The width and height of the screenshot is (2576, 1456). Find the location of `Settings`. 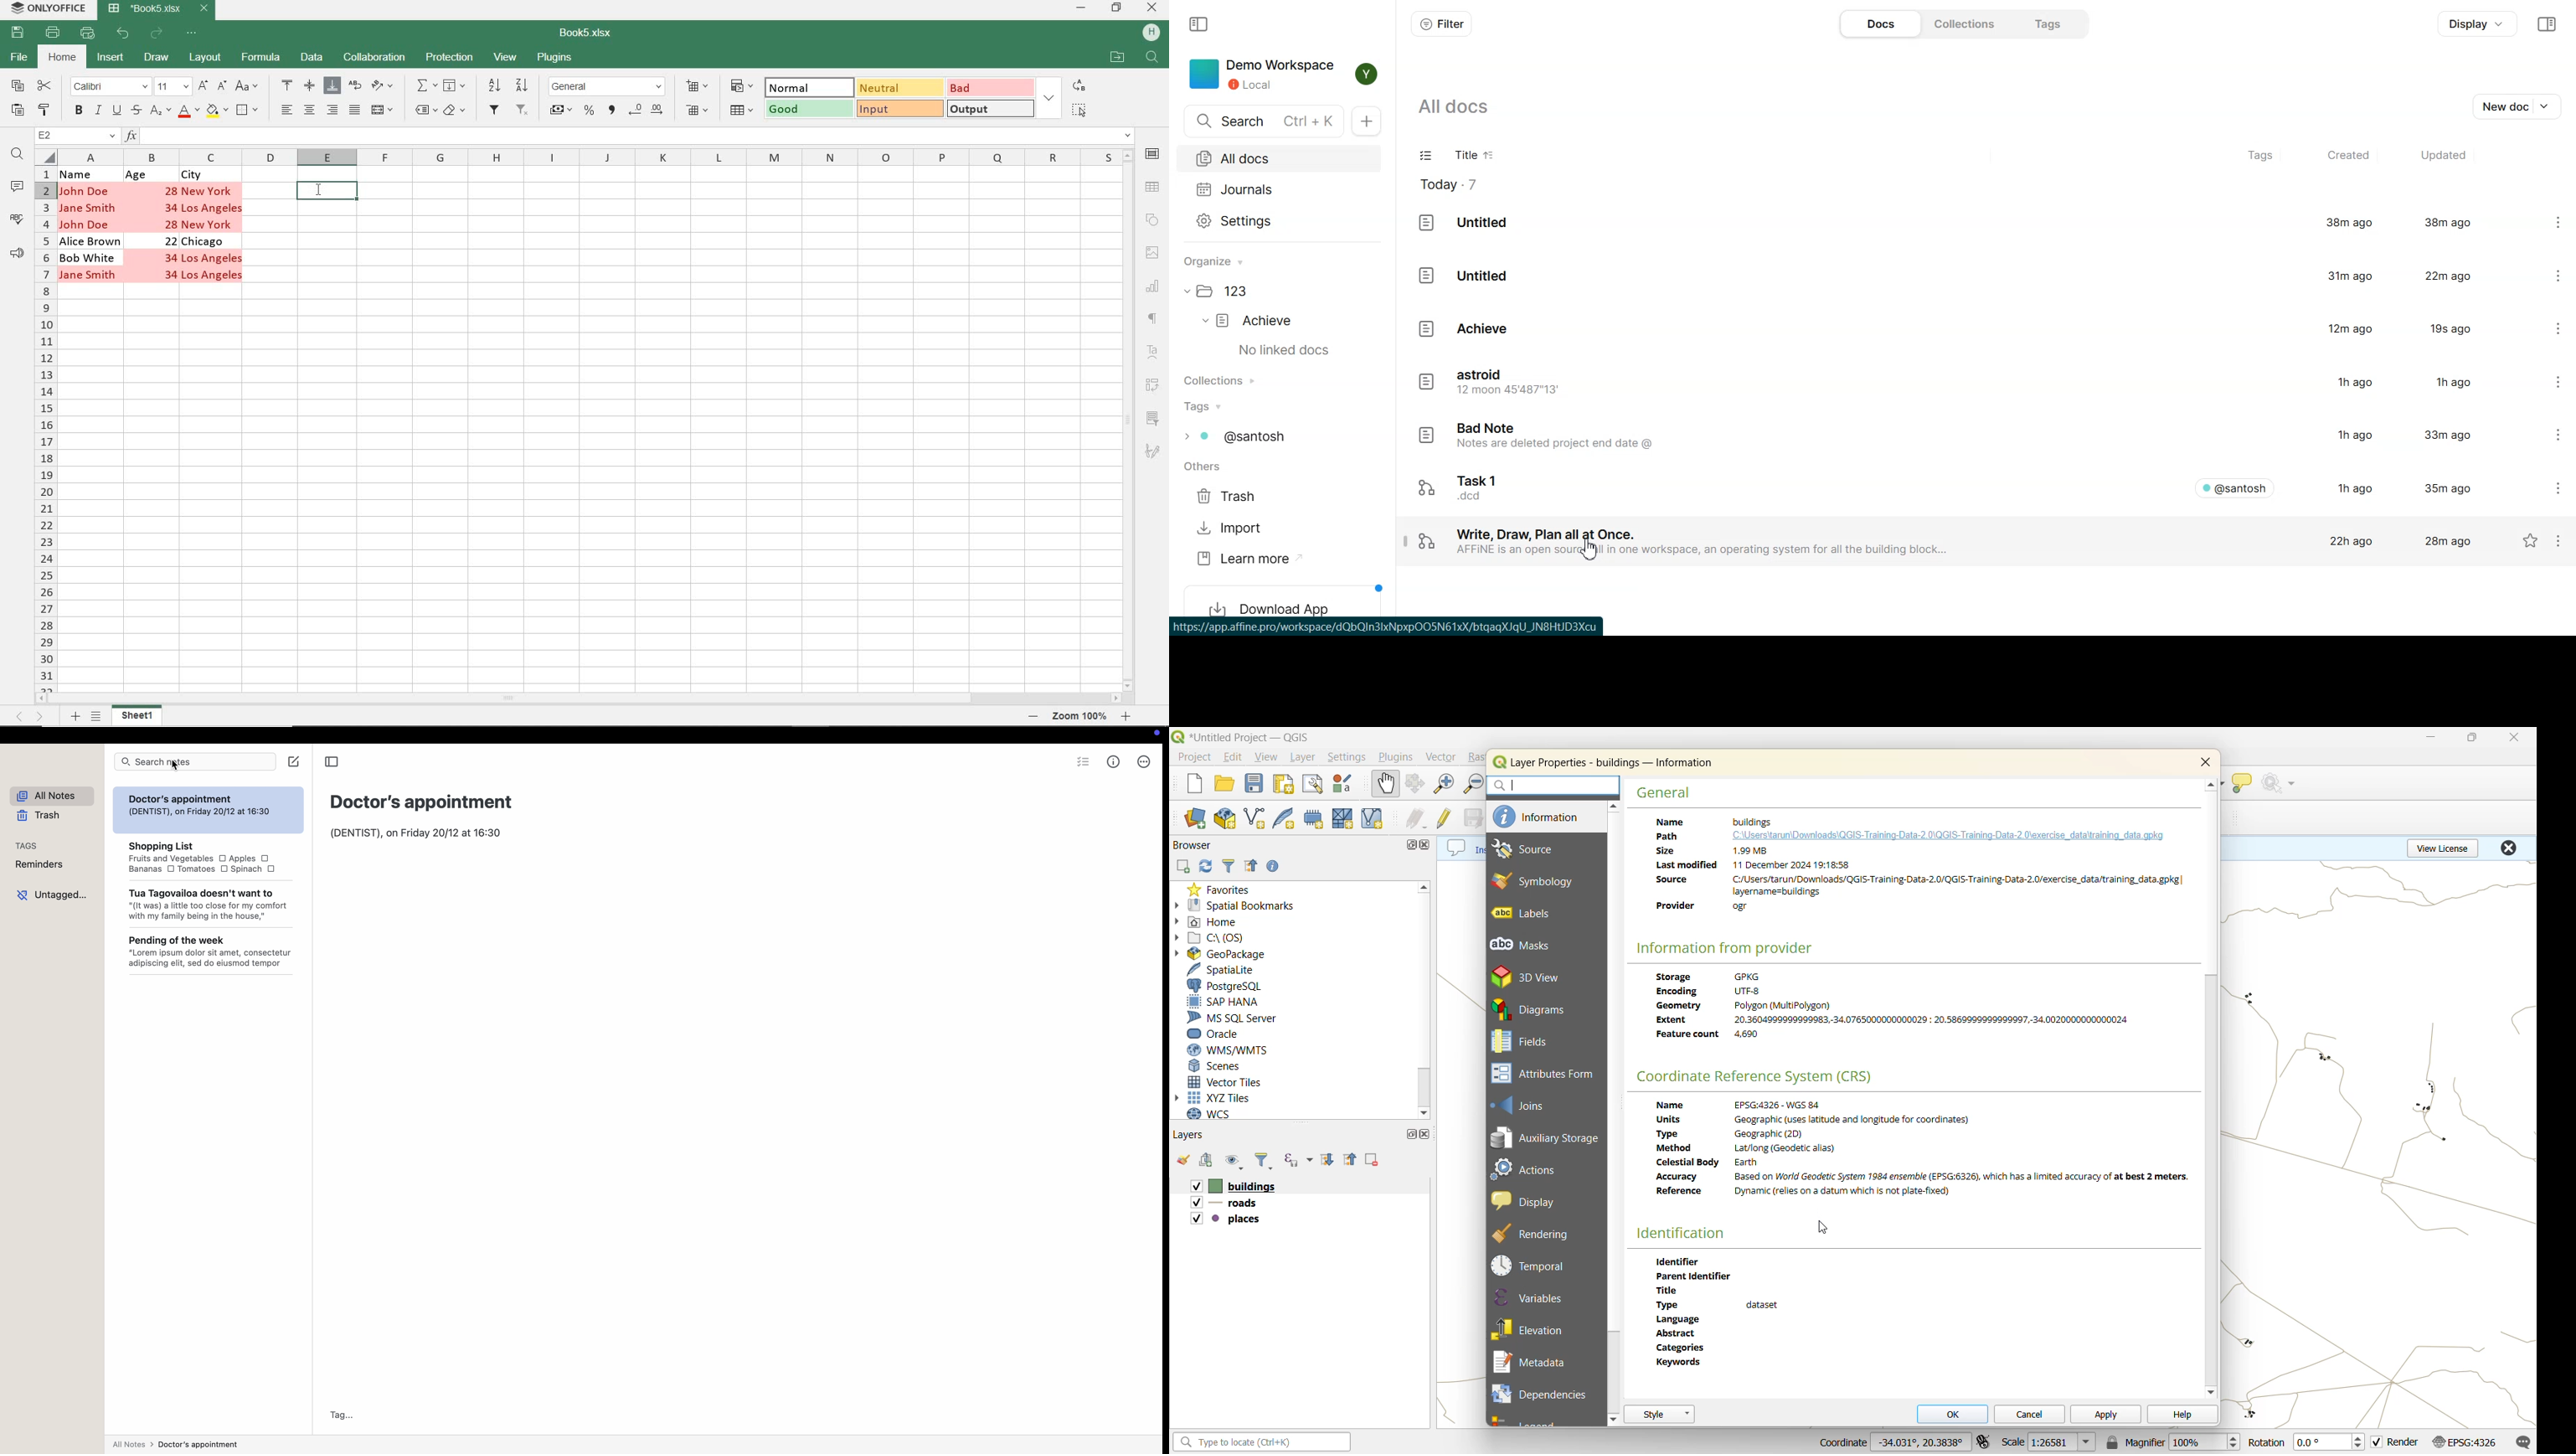

Settings is located at coordinates (2546, 274).